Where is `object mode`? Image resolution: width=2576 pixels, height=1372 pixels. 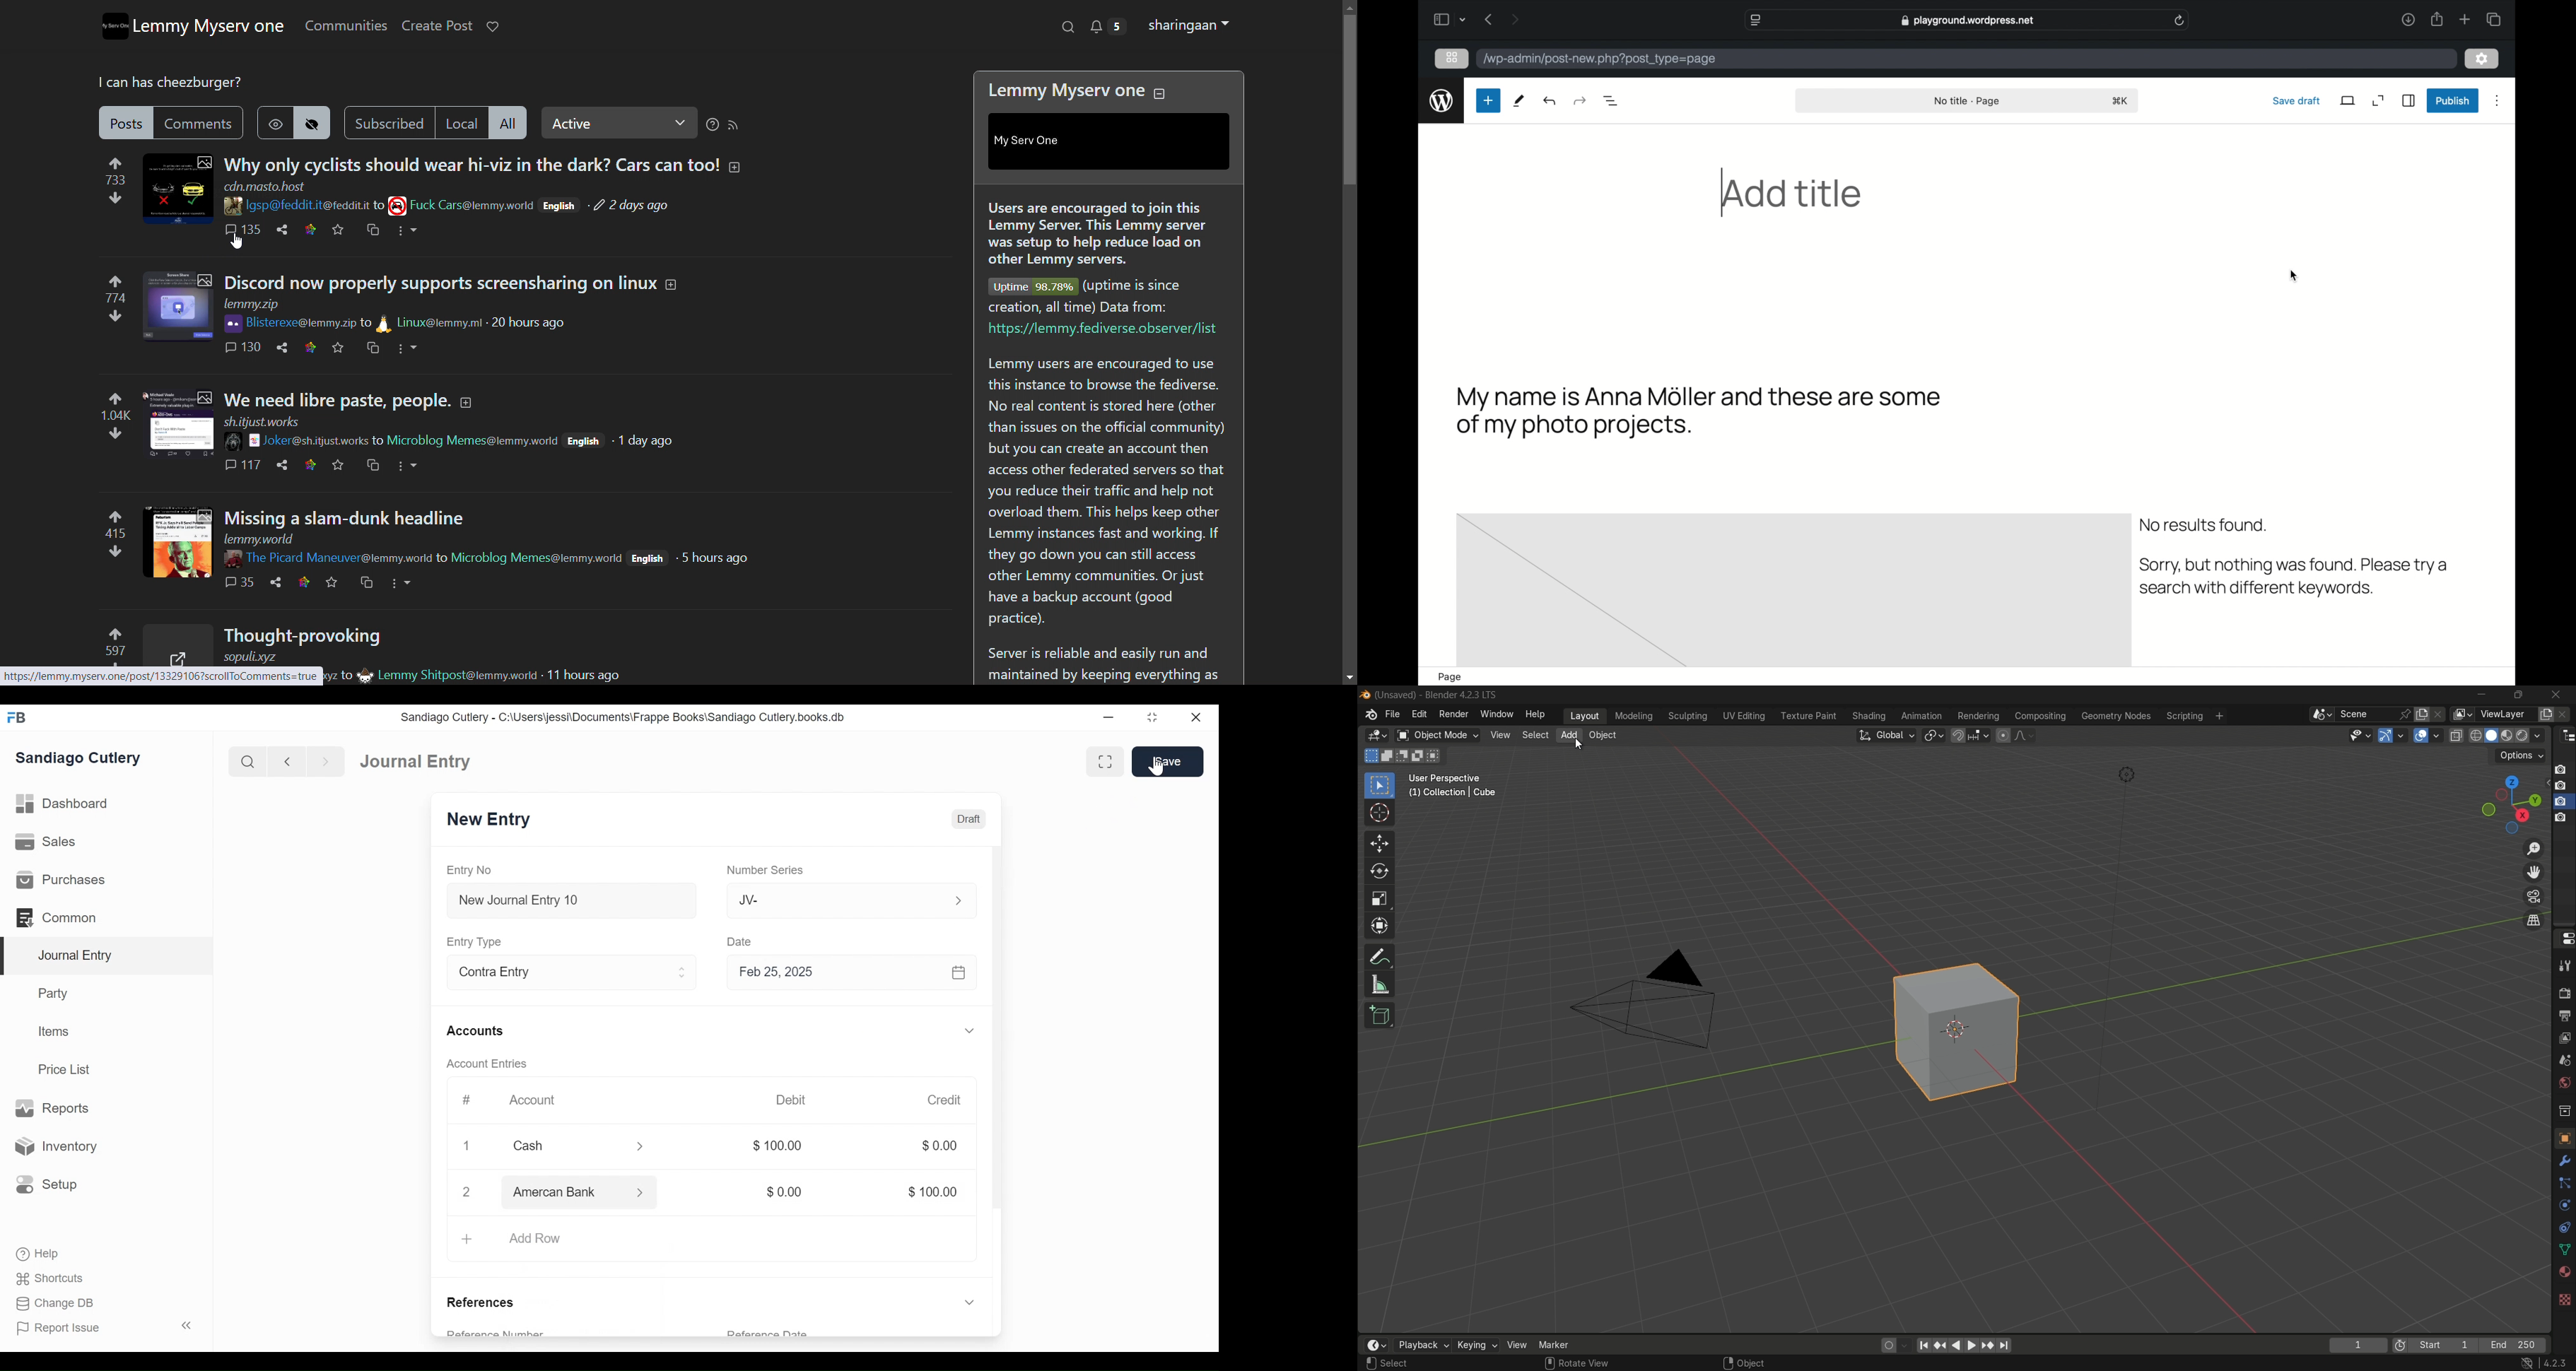
object mode is located at coordinates (1437, 736).